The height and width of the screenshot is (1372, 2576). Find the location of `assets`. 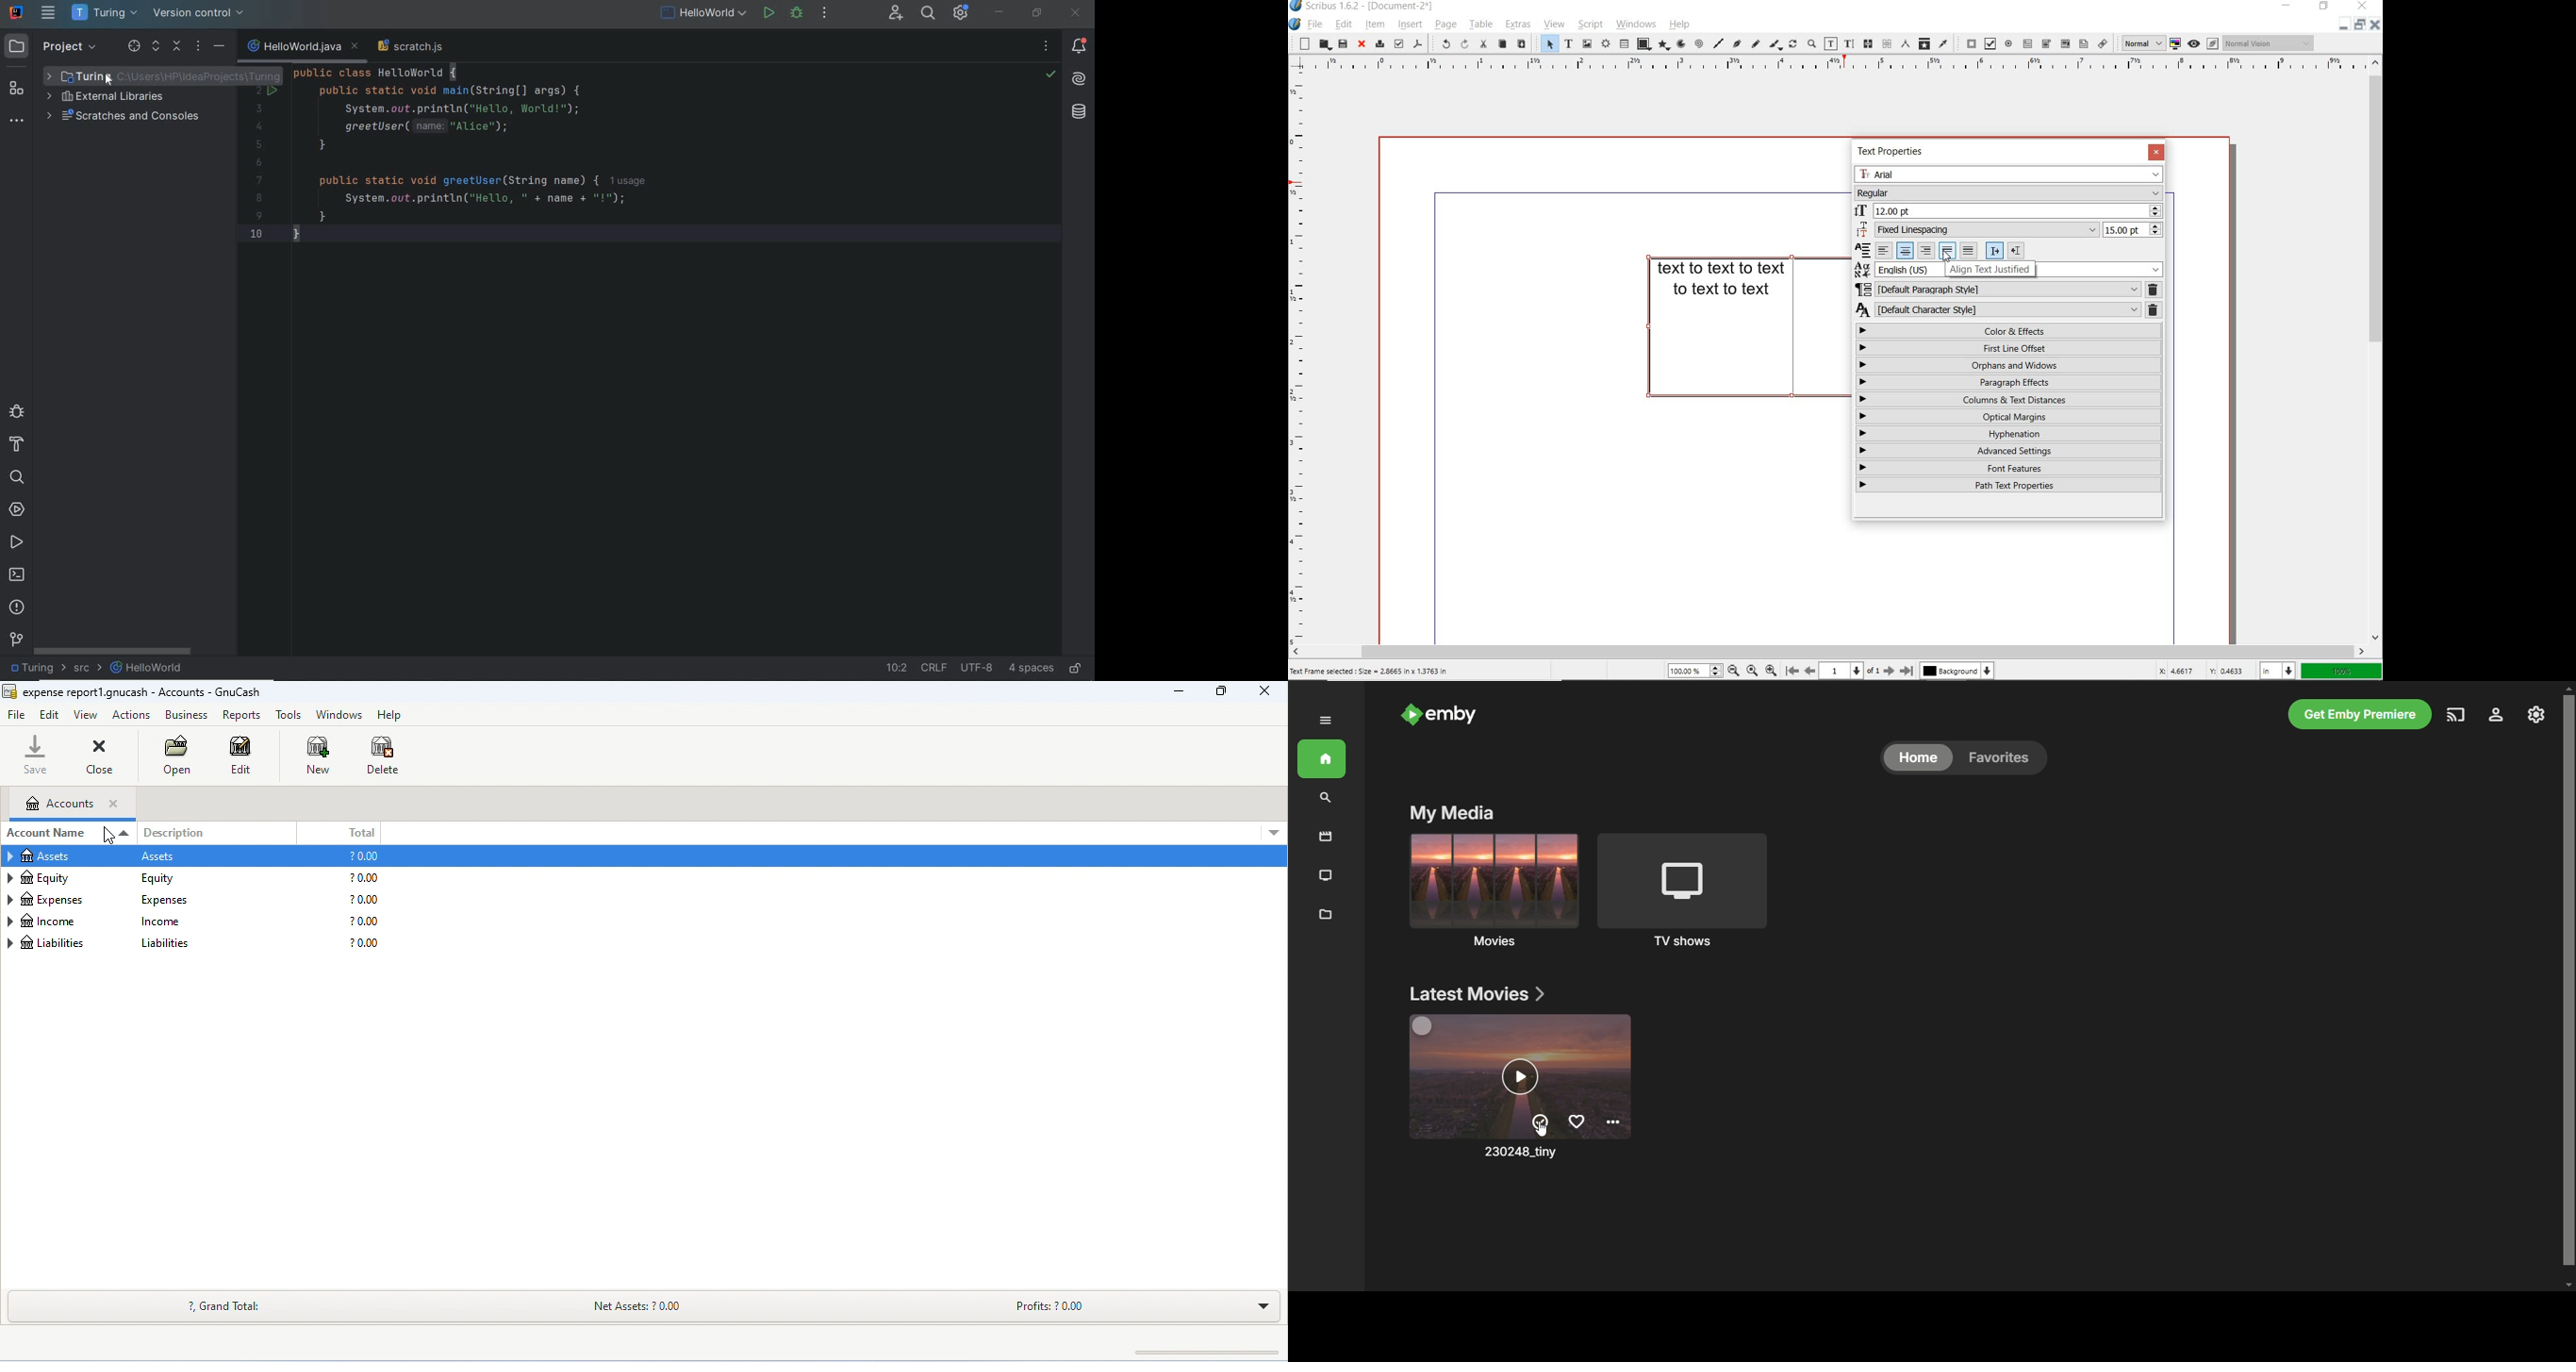

assets is located at coordinates (58, 856).